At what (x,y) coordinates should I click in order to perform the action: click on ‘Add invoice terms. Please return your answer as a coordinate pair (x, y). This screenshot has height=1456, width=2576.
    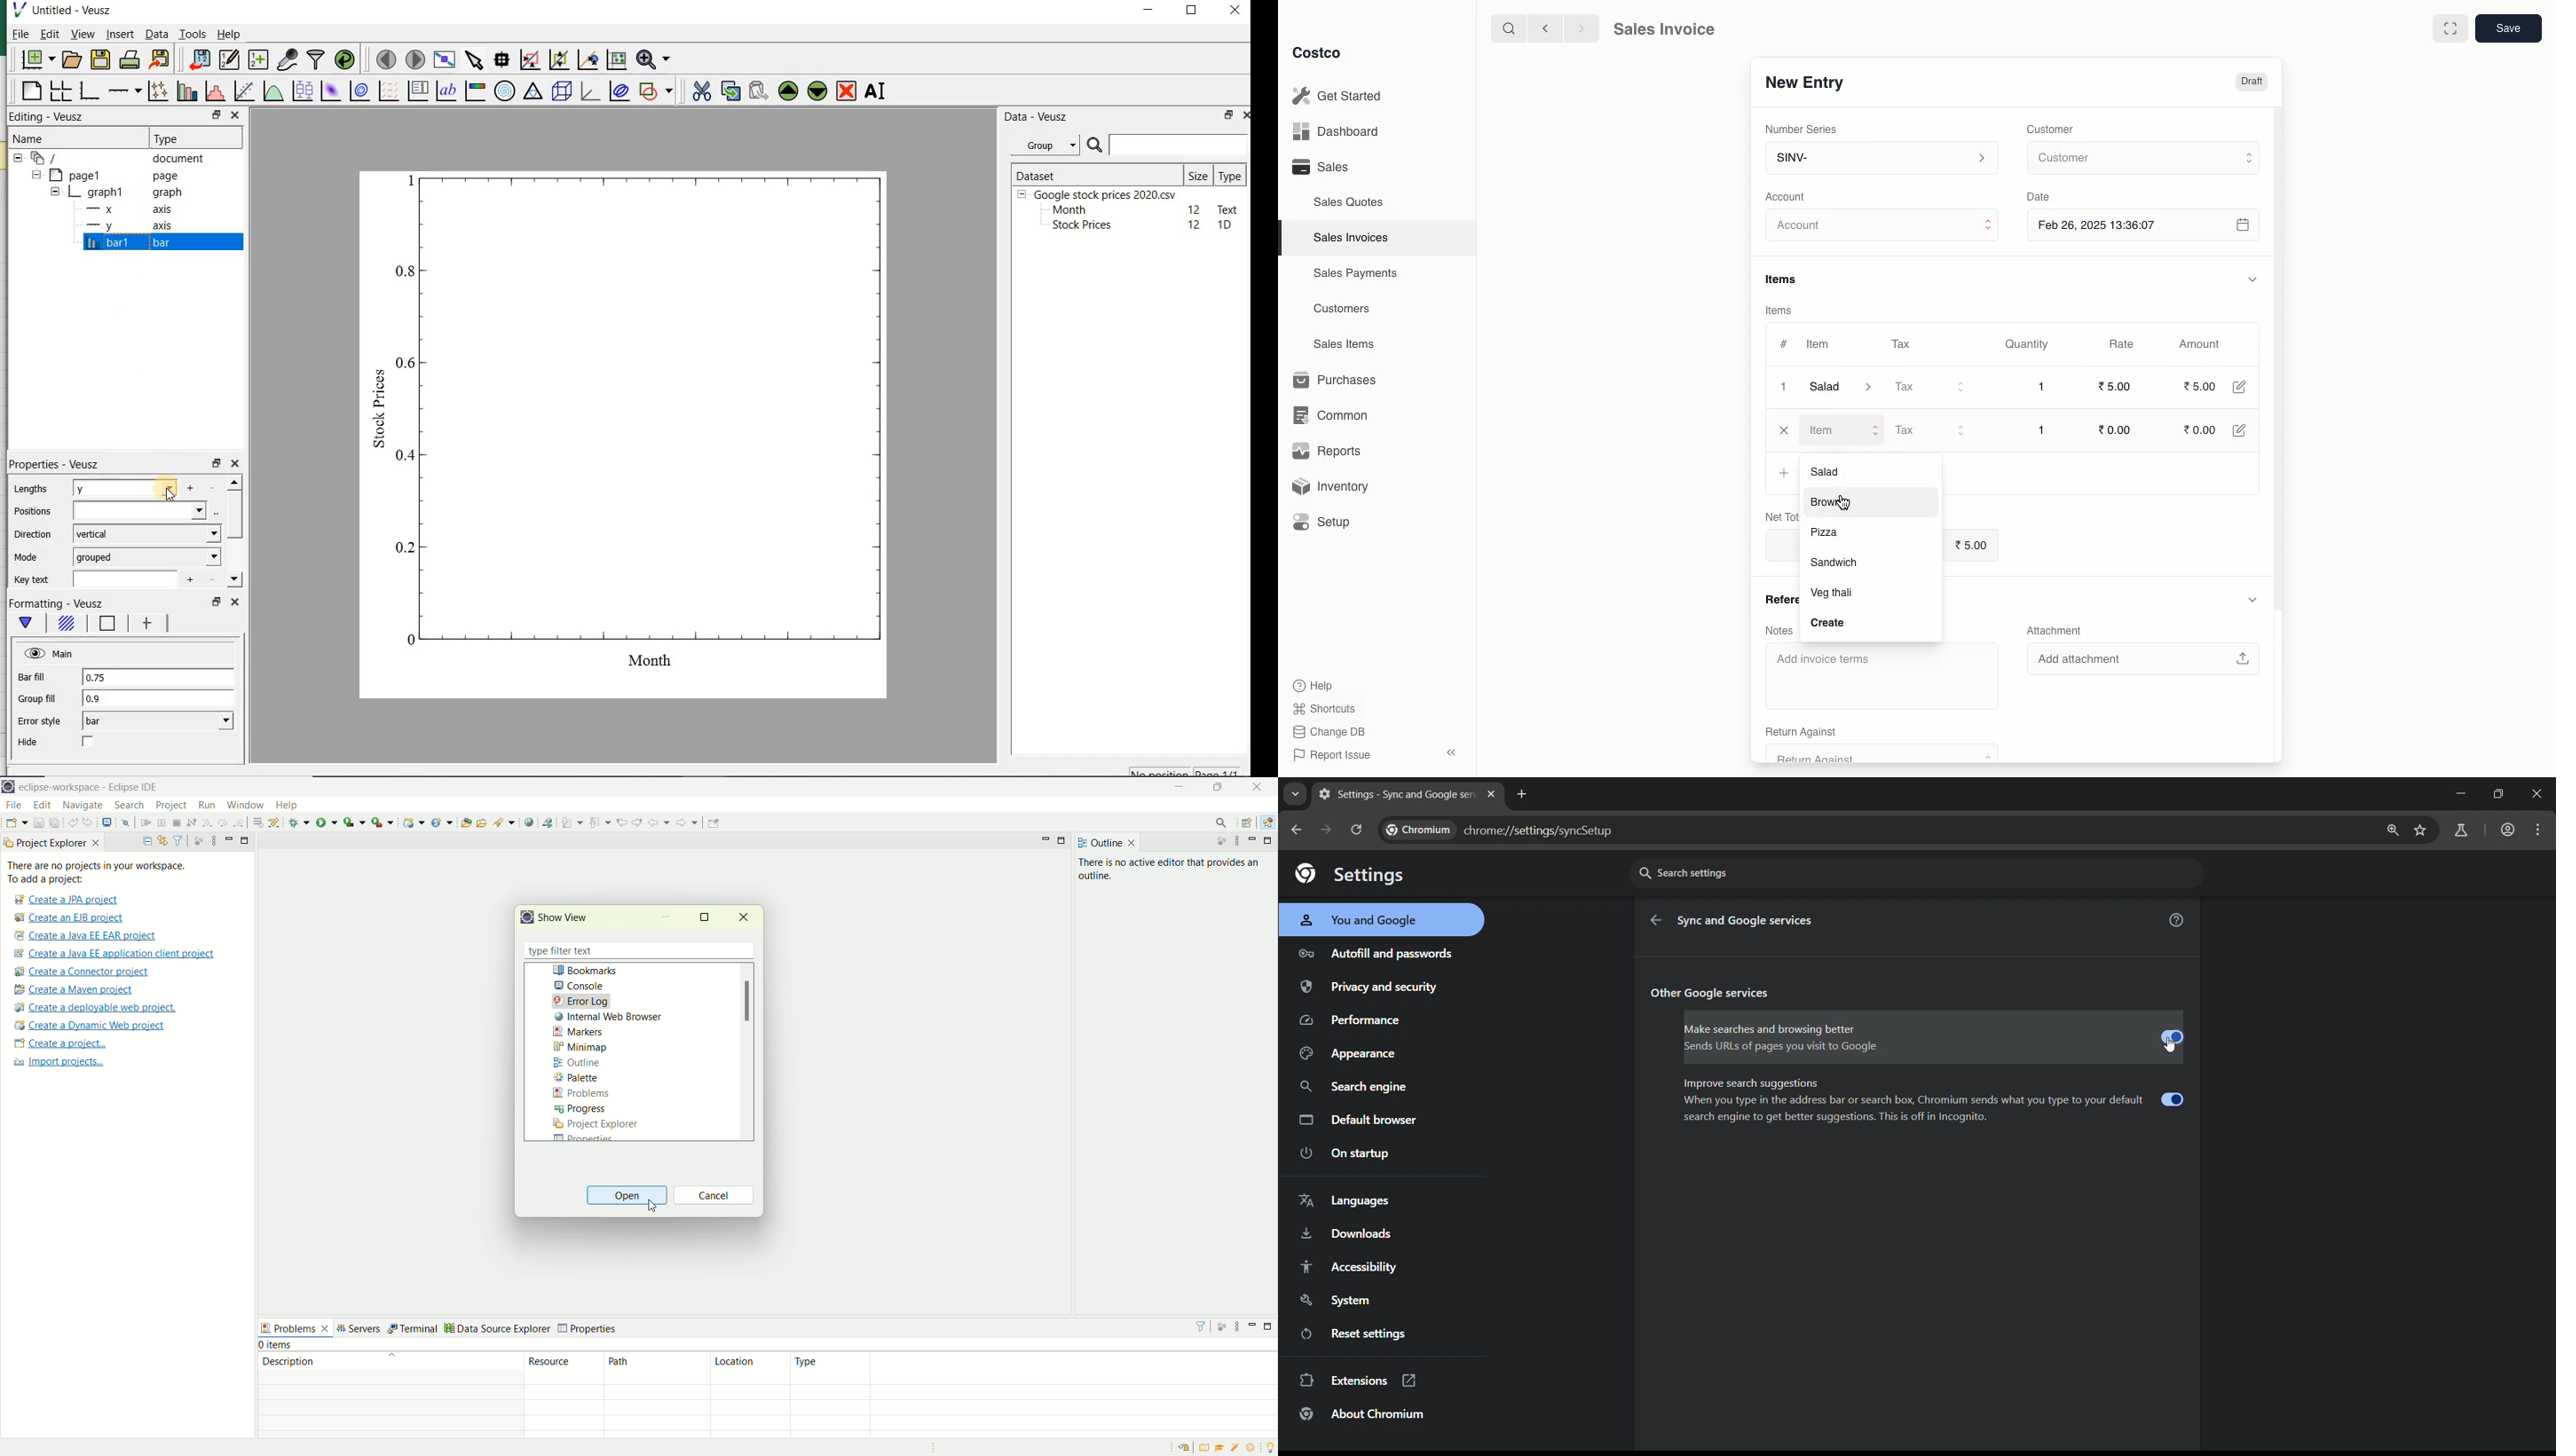
    Looking at the image, I should click on (1882, 673).